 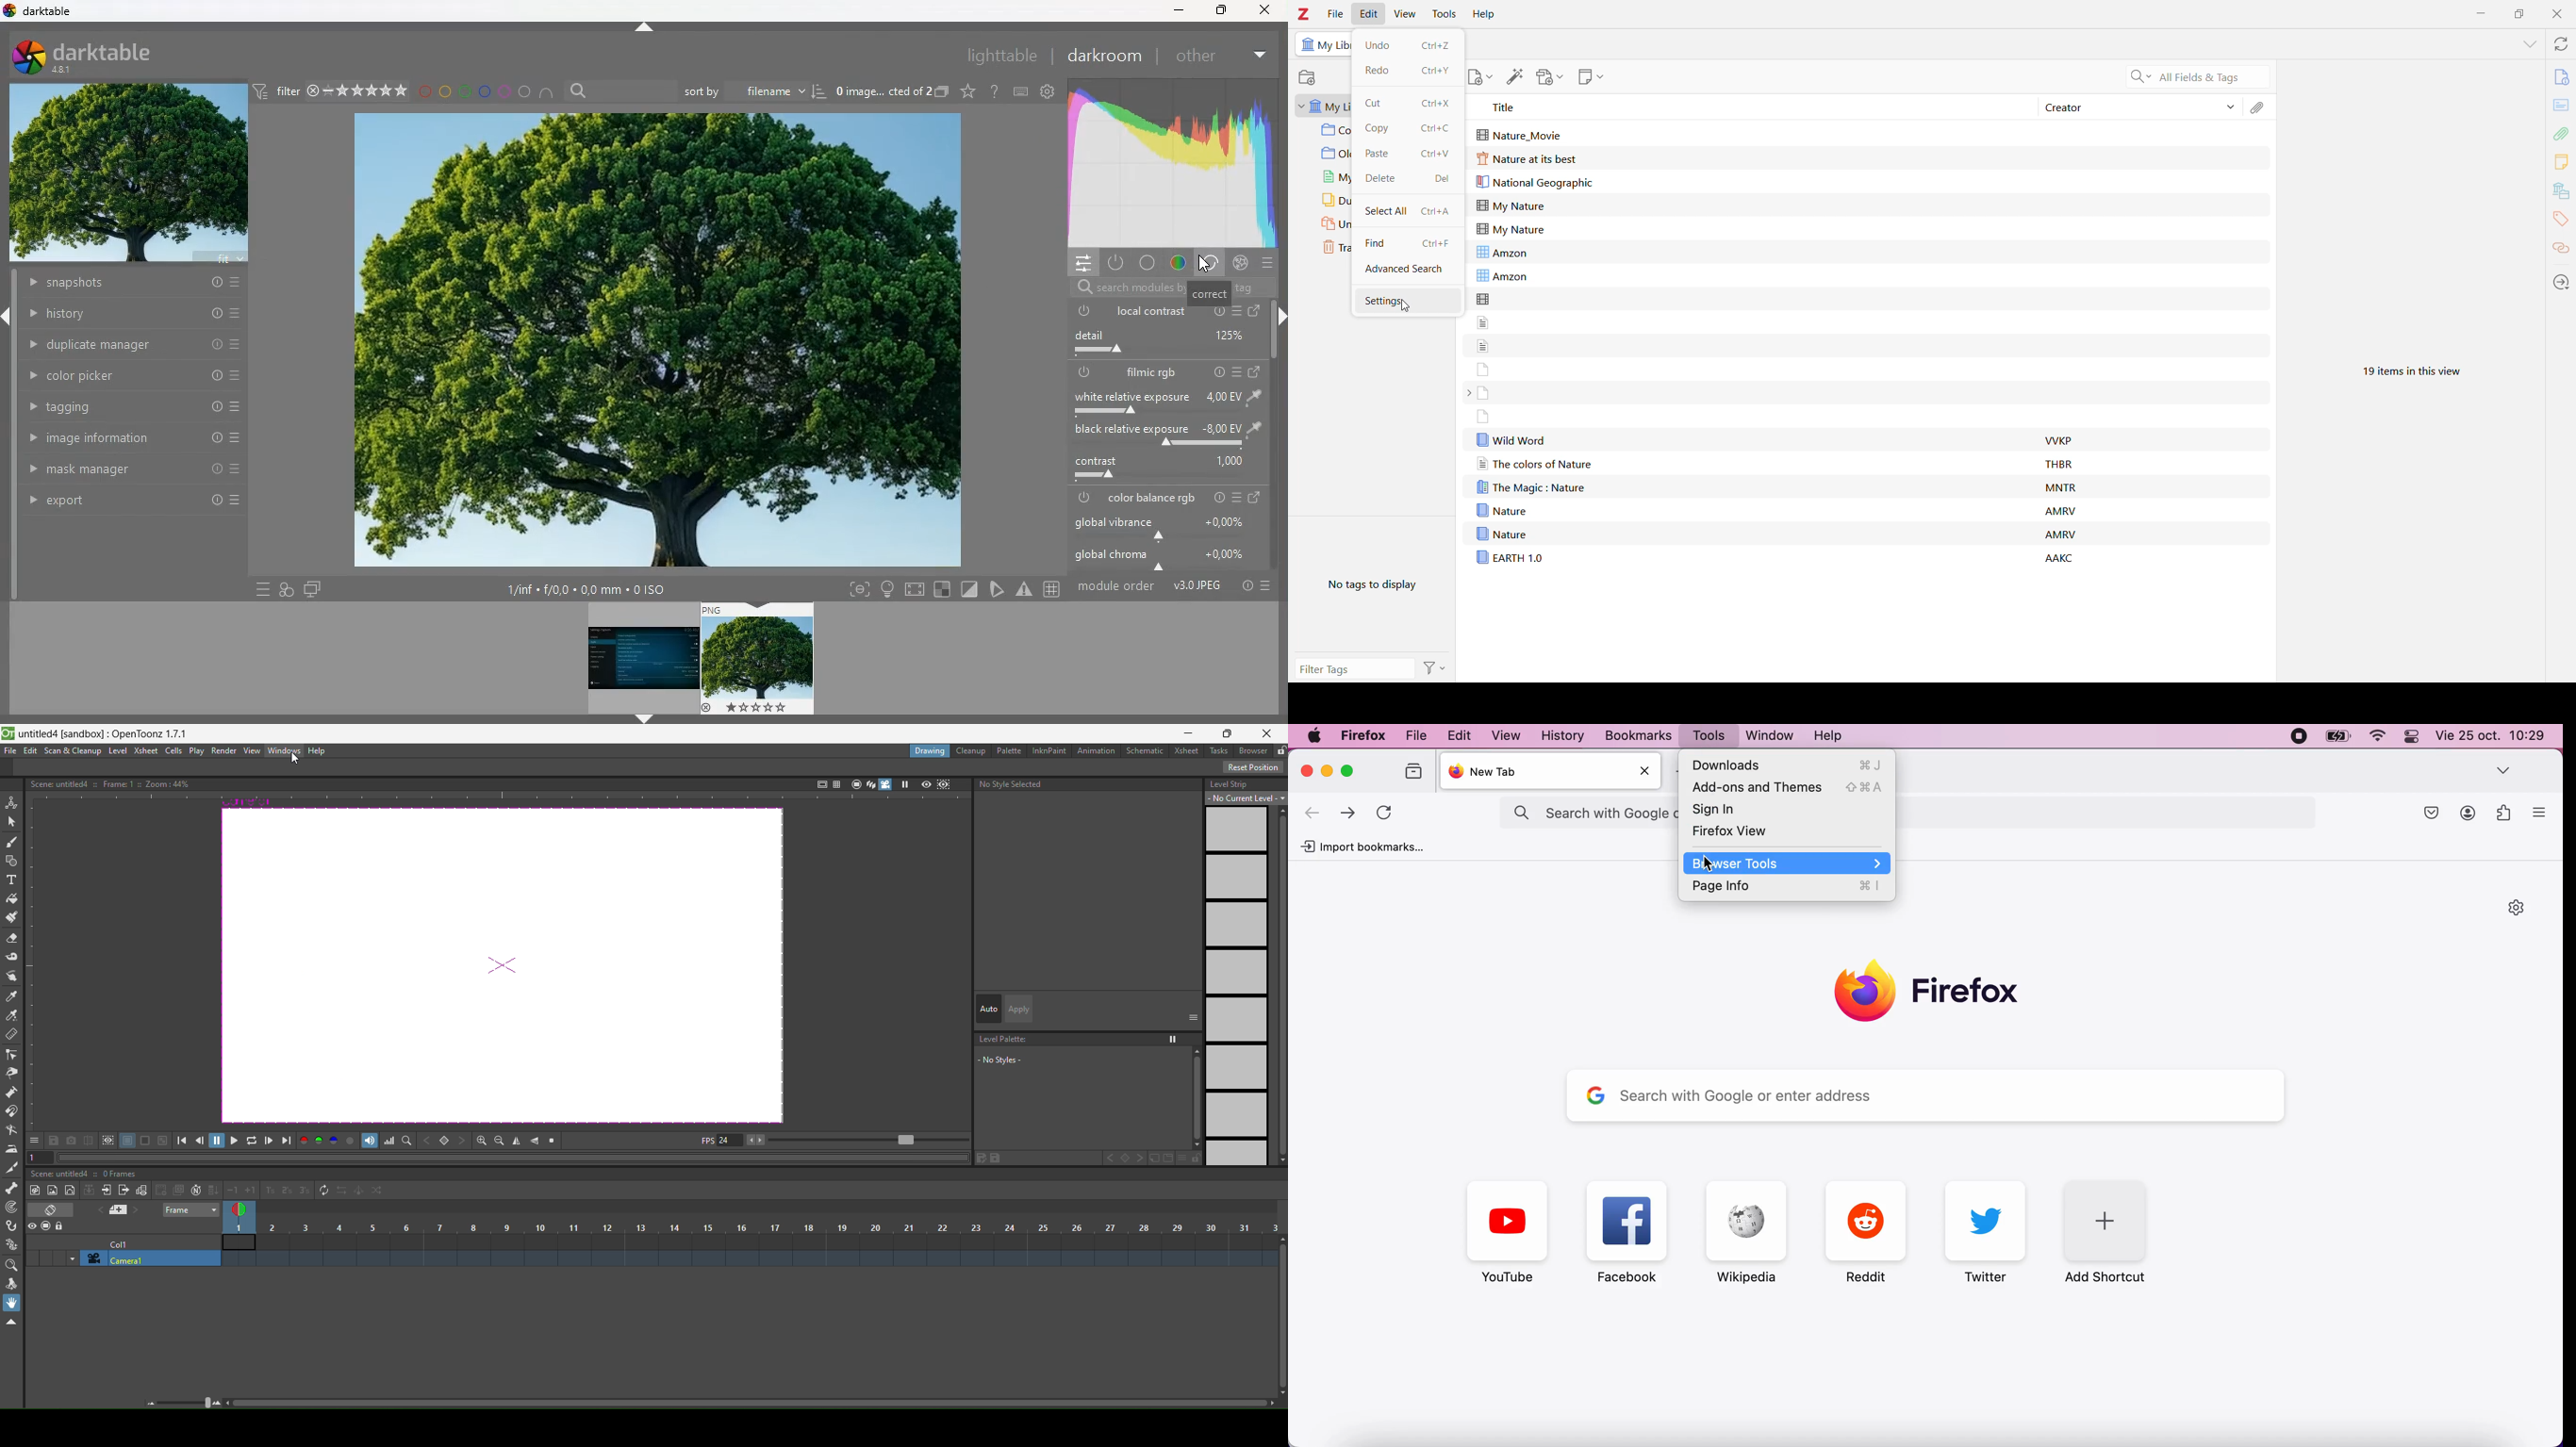 What do you see at coordinates (12, 1016) in the screenshot?
I see `rbg picker tool` at bounding box center [12, 1016].